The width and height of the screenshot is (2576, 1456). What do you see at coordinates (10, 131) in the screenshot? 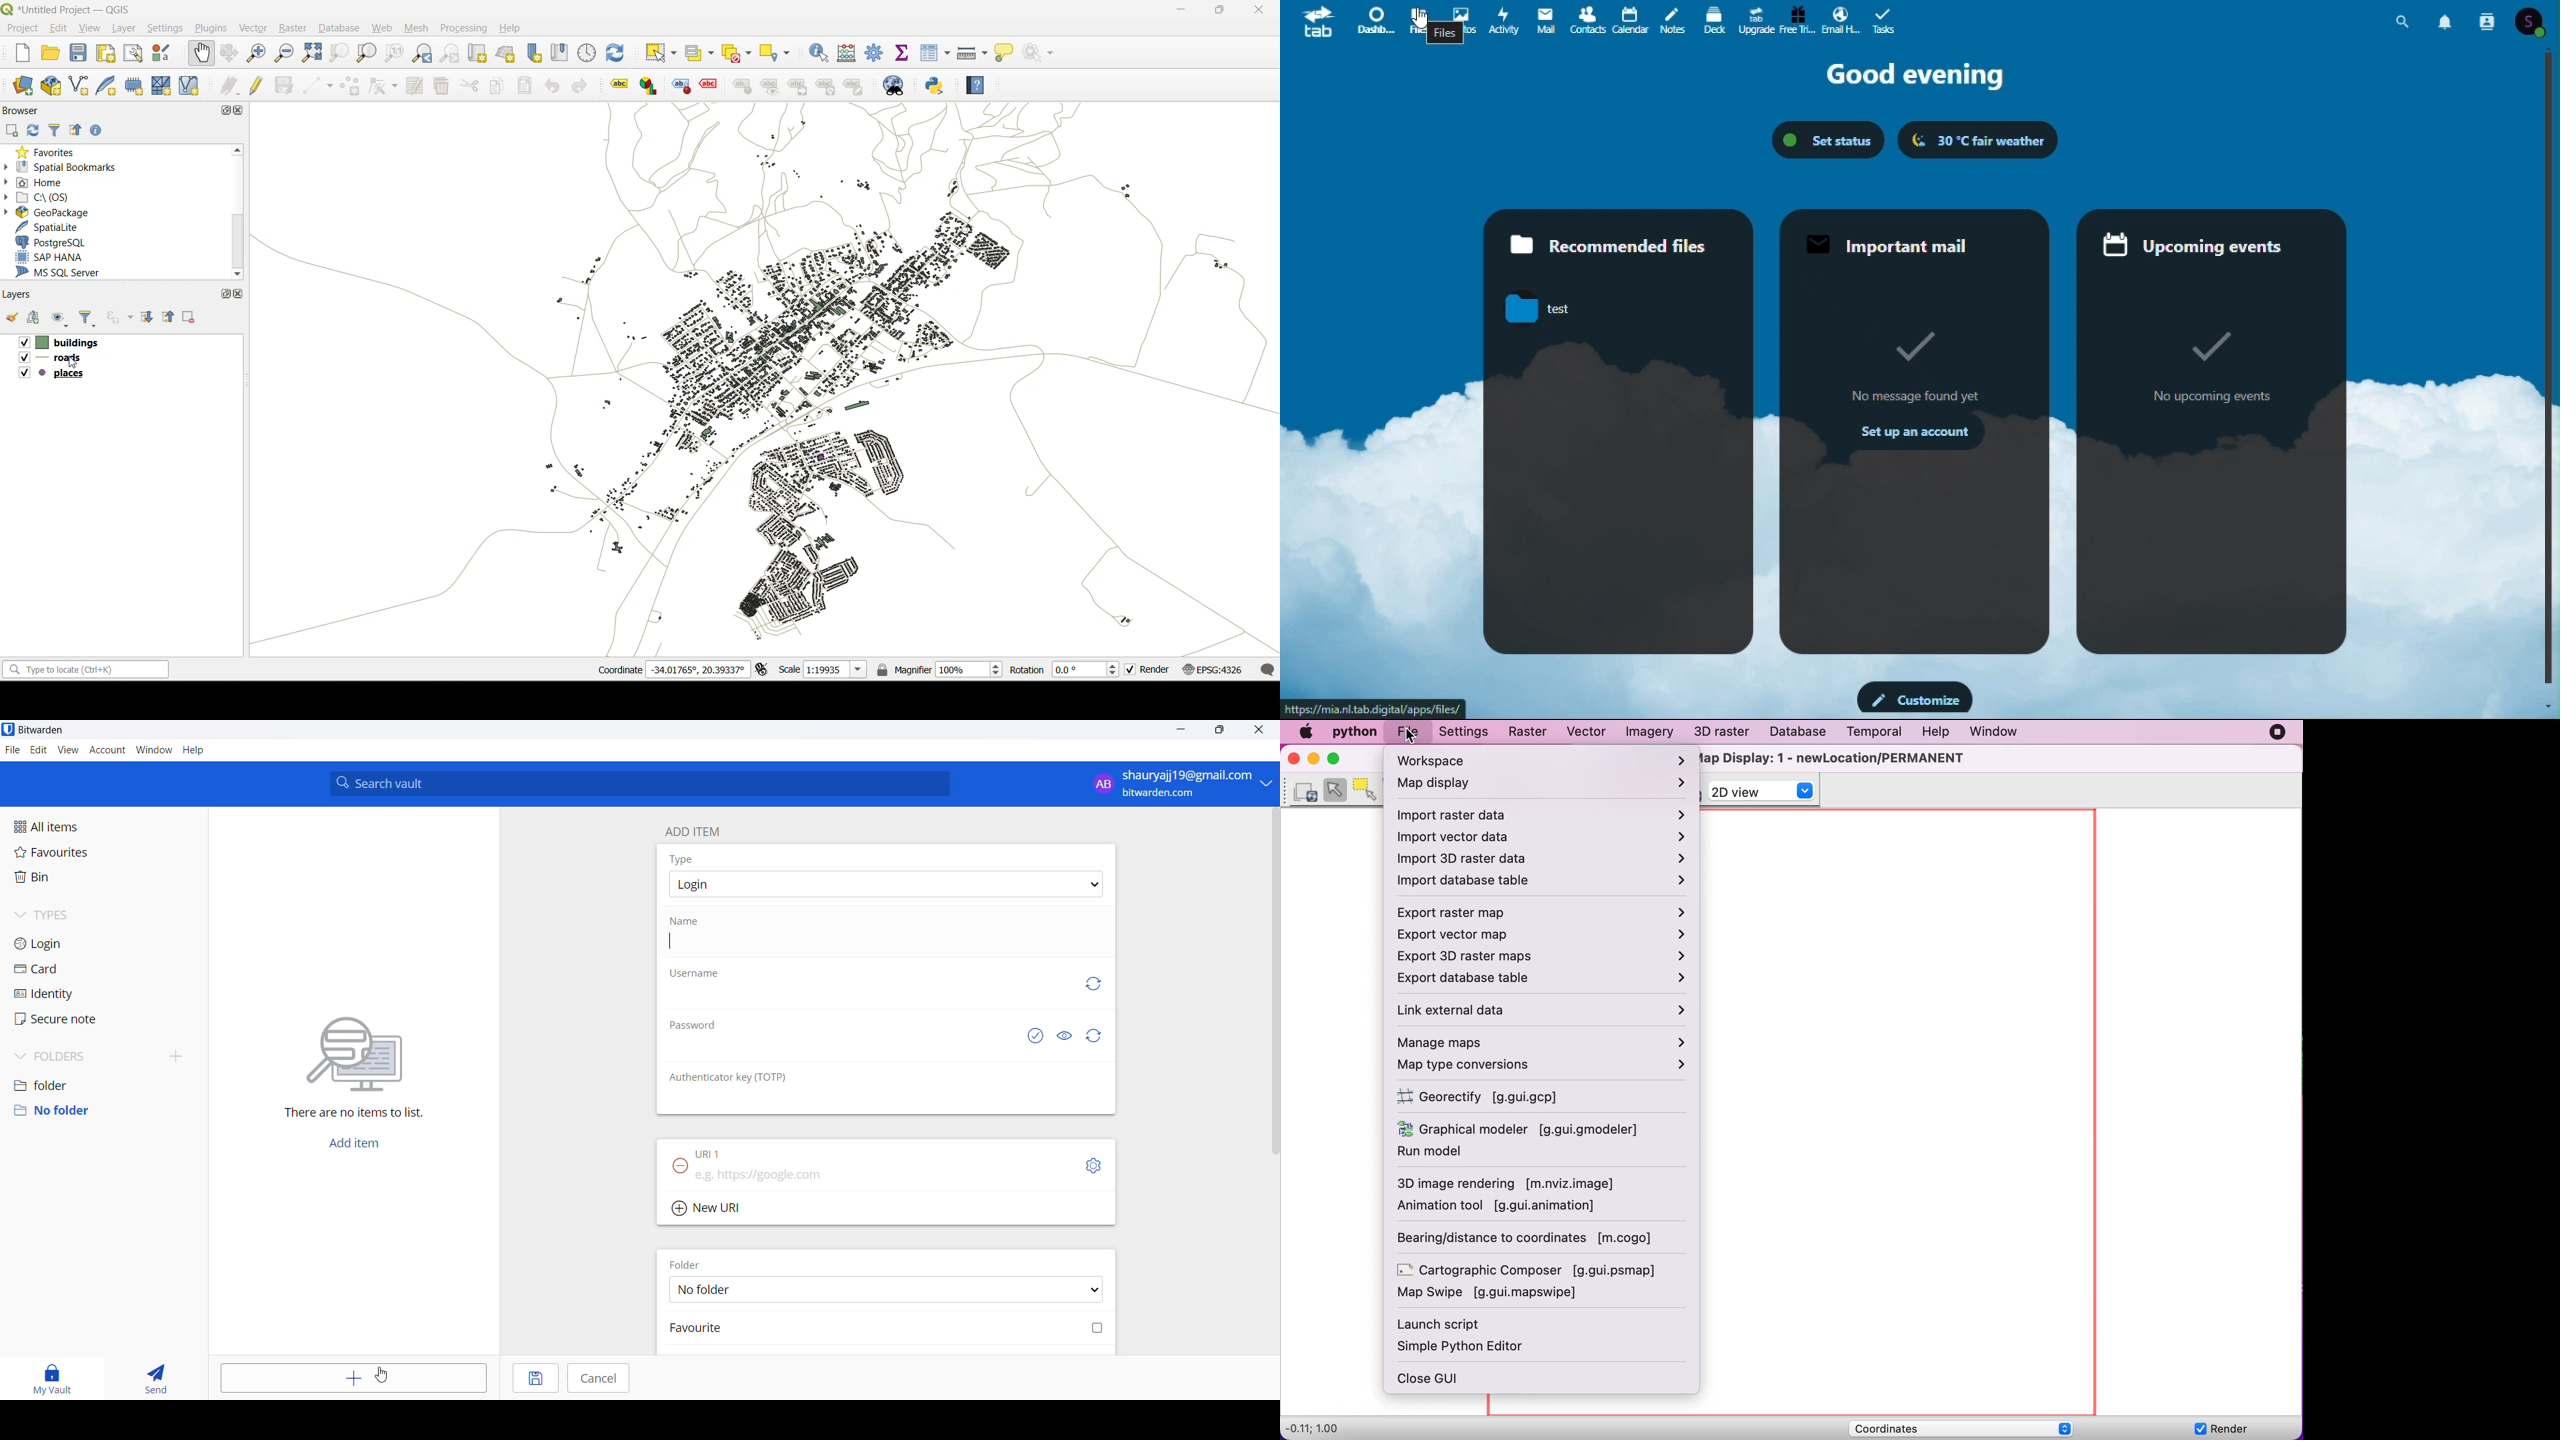
I see `add` at bounding box center [10, 131].